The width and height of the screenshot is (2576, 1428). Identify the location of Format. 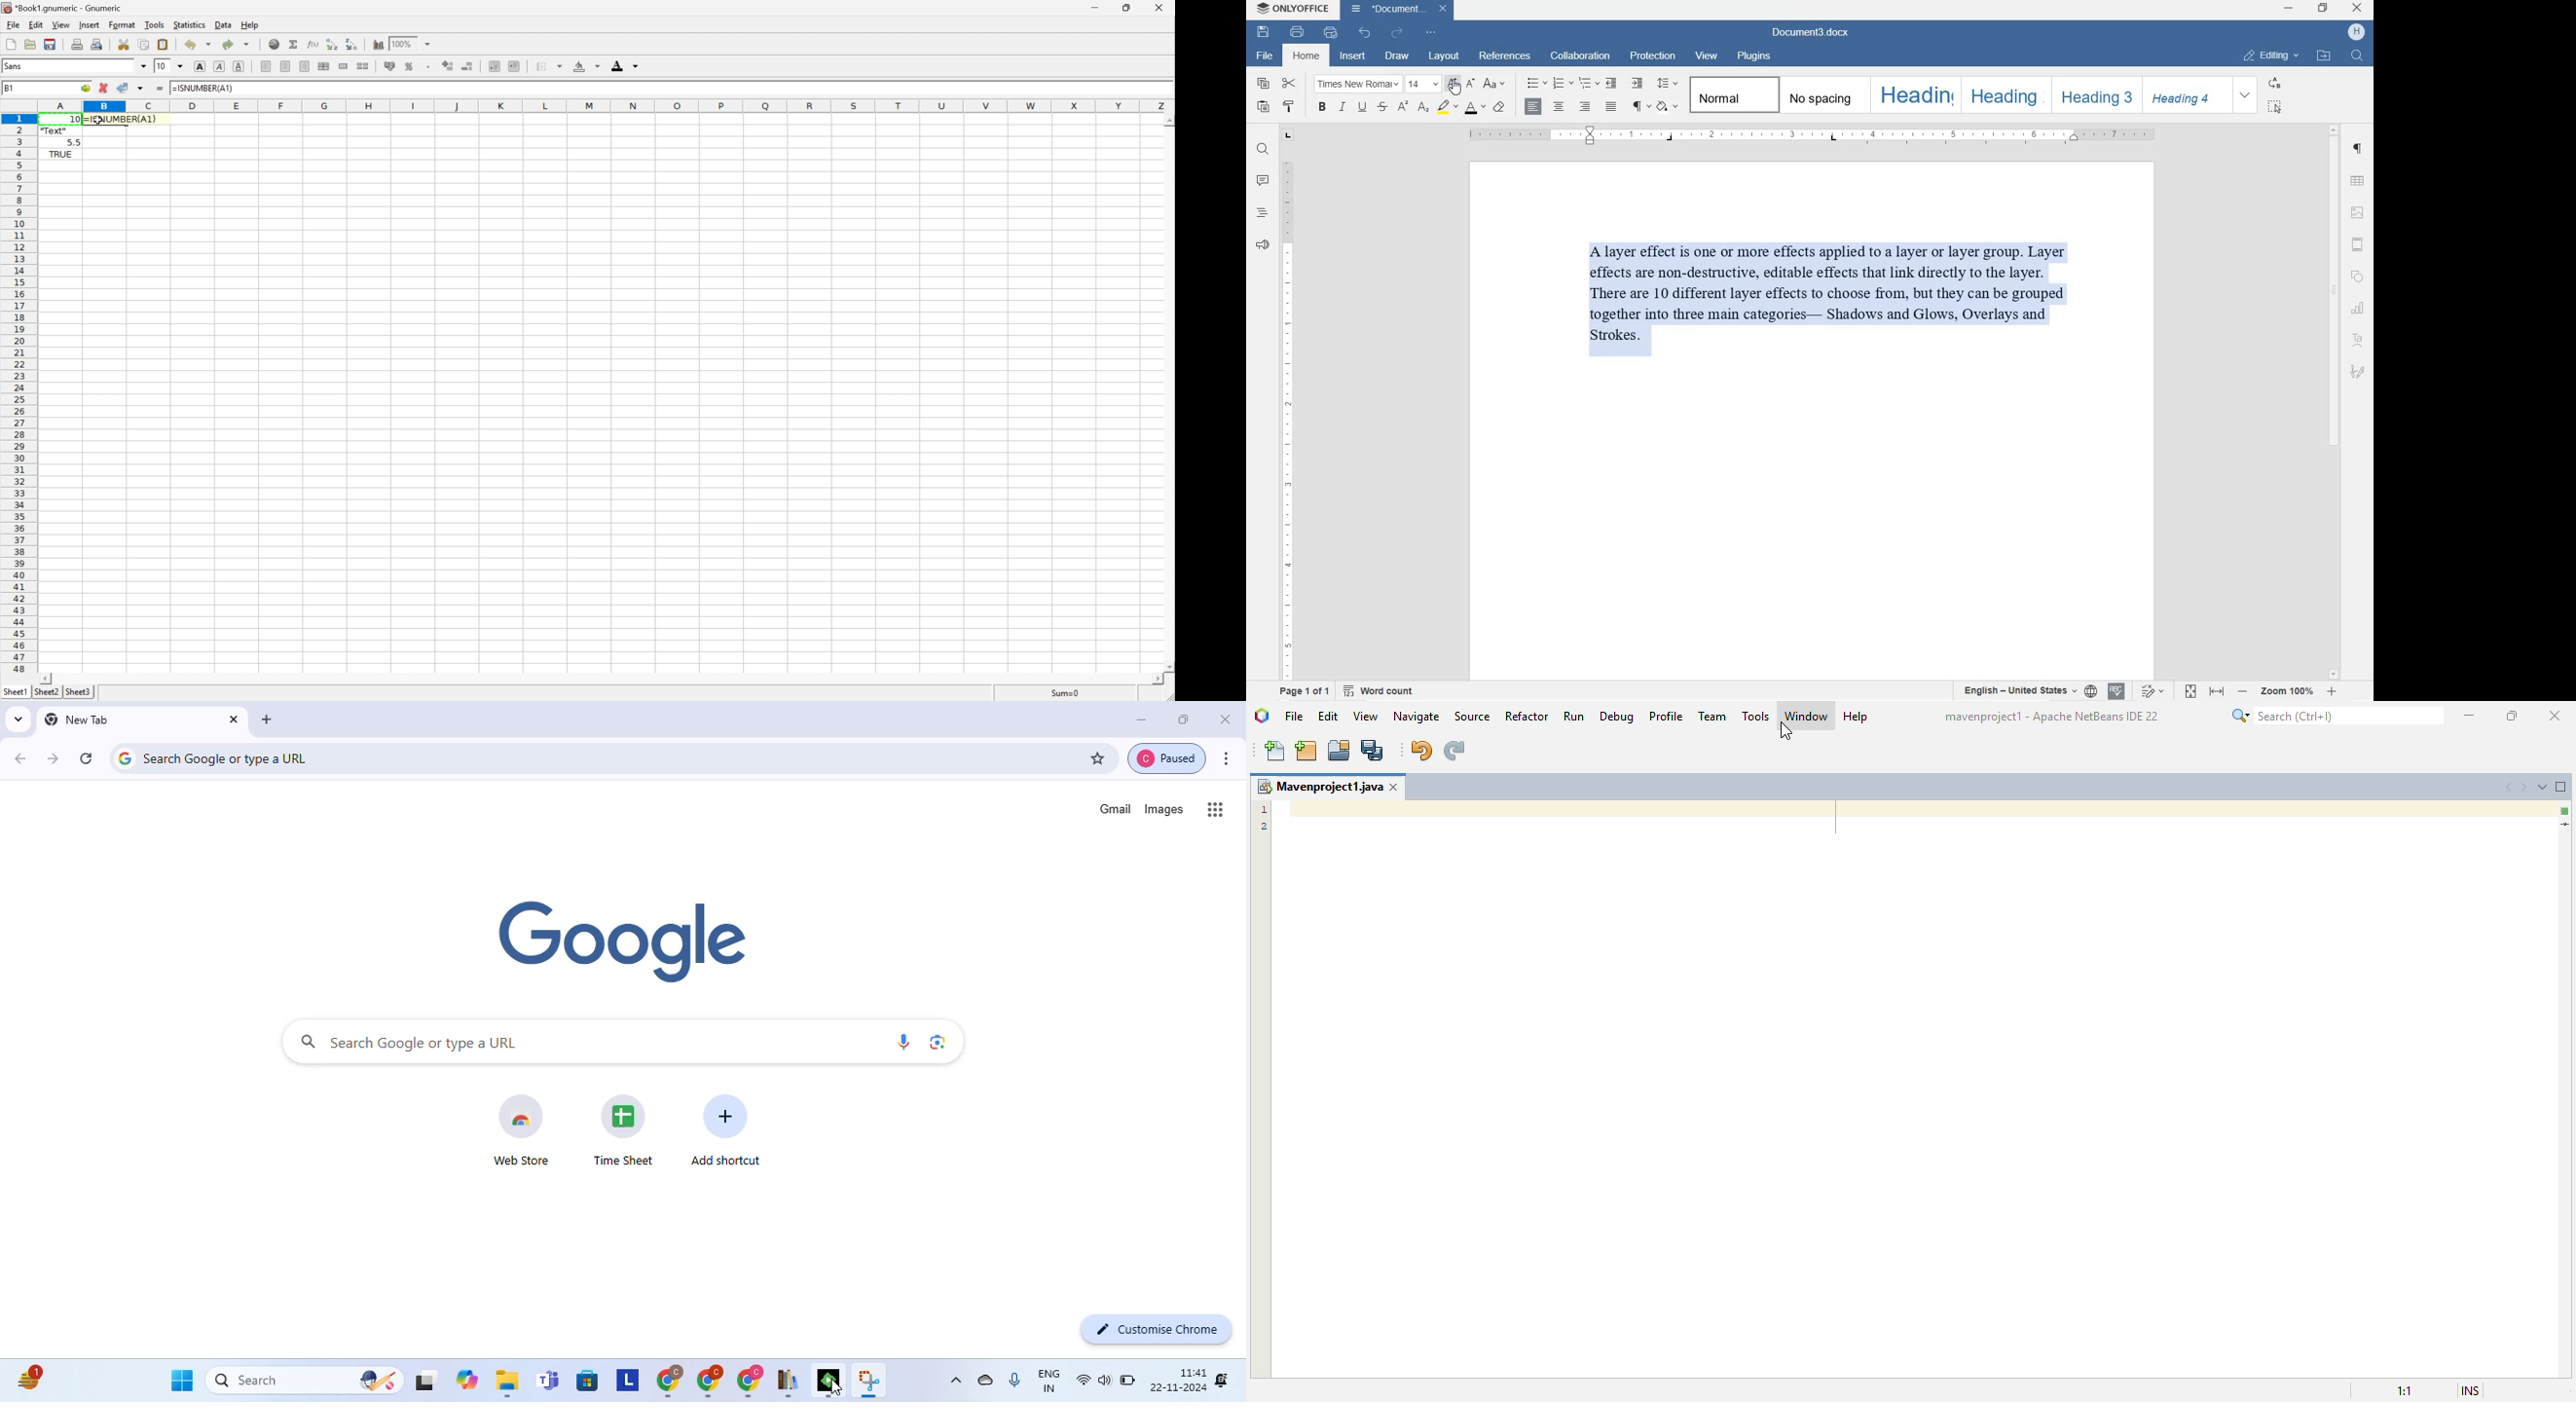
(123, 24).